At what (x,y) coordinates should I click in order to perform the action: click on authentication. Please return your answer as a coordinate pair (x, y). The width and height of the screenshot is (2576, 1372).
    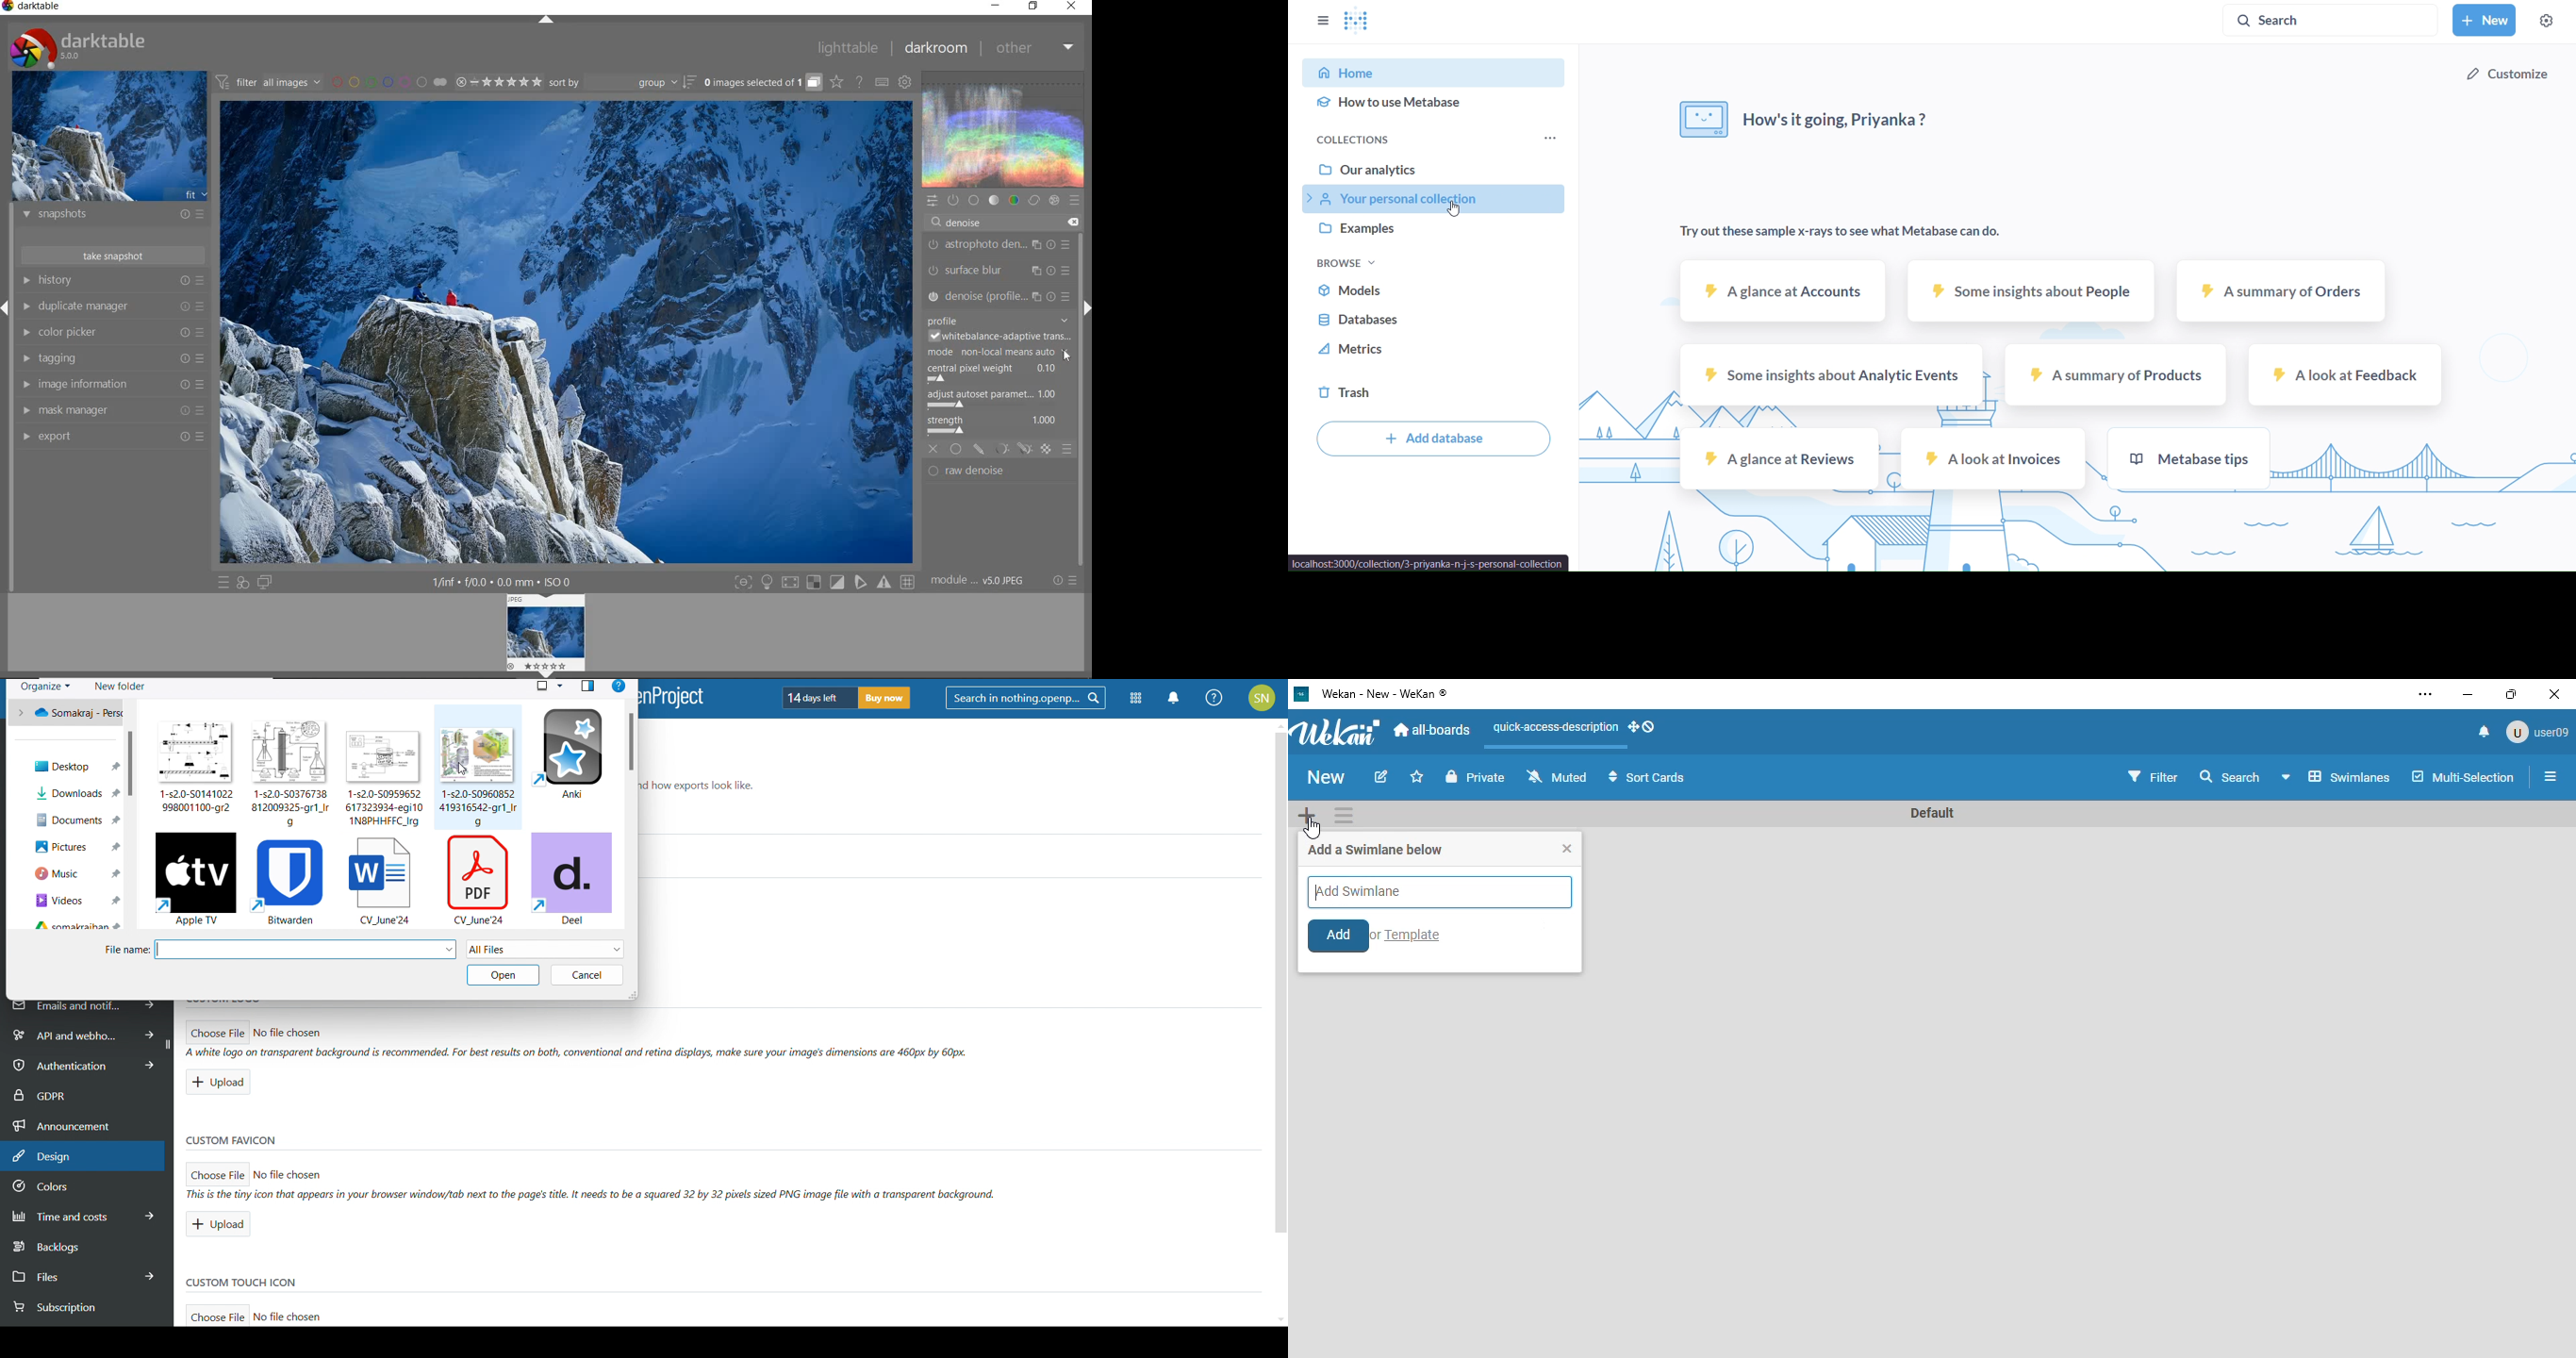
    Looking at the image, I should click on (79, 1065).